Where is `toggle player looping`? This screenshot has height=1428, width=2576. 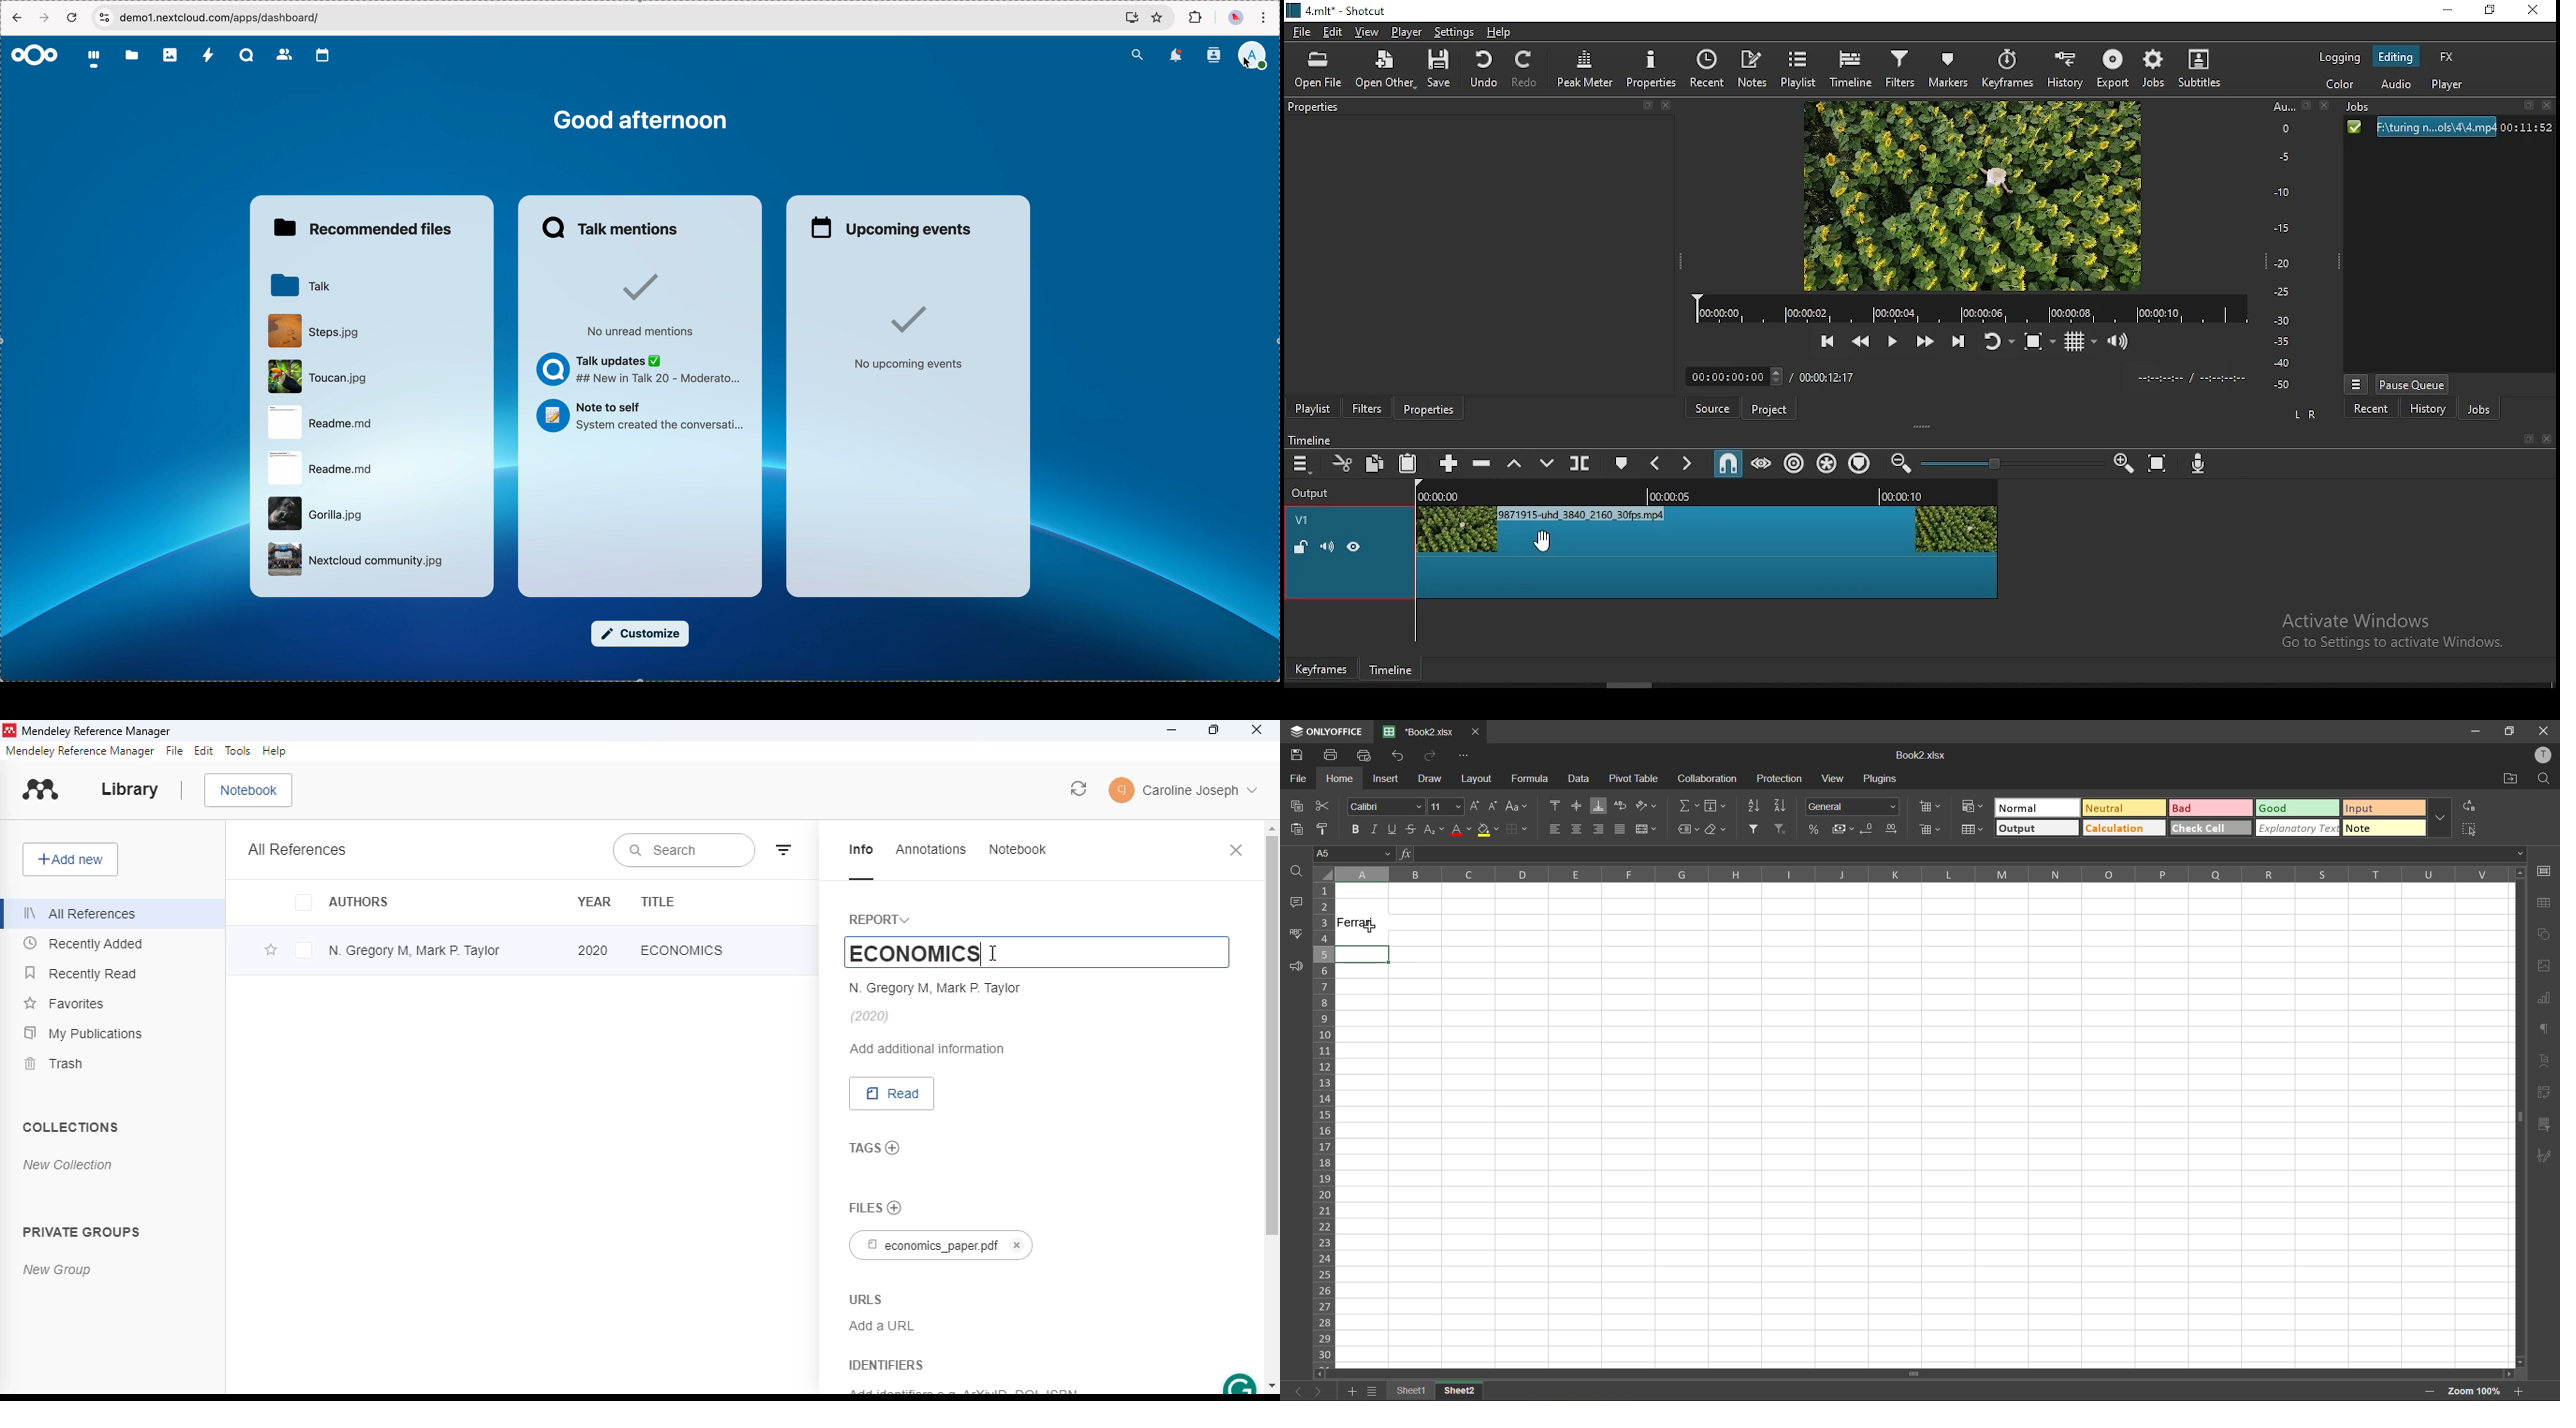 toggle player looping is located at coordinates (1997, 346).